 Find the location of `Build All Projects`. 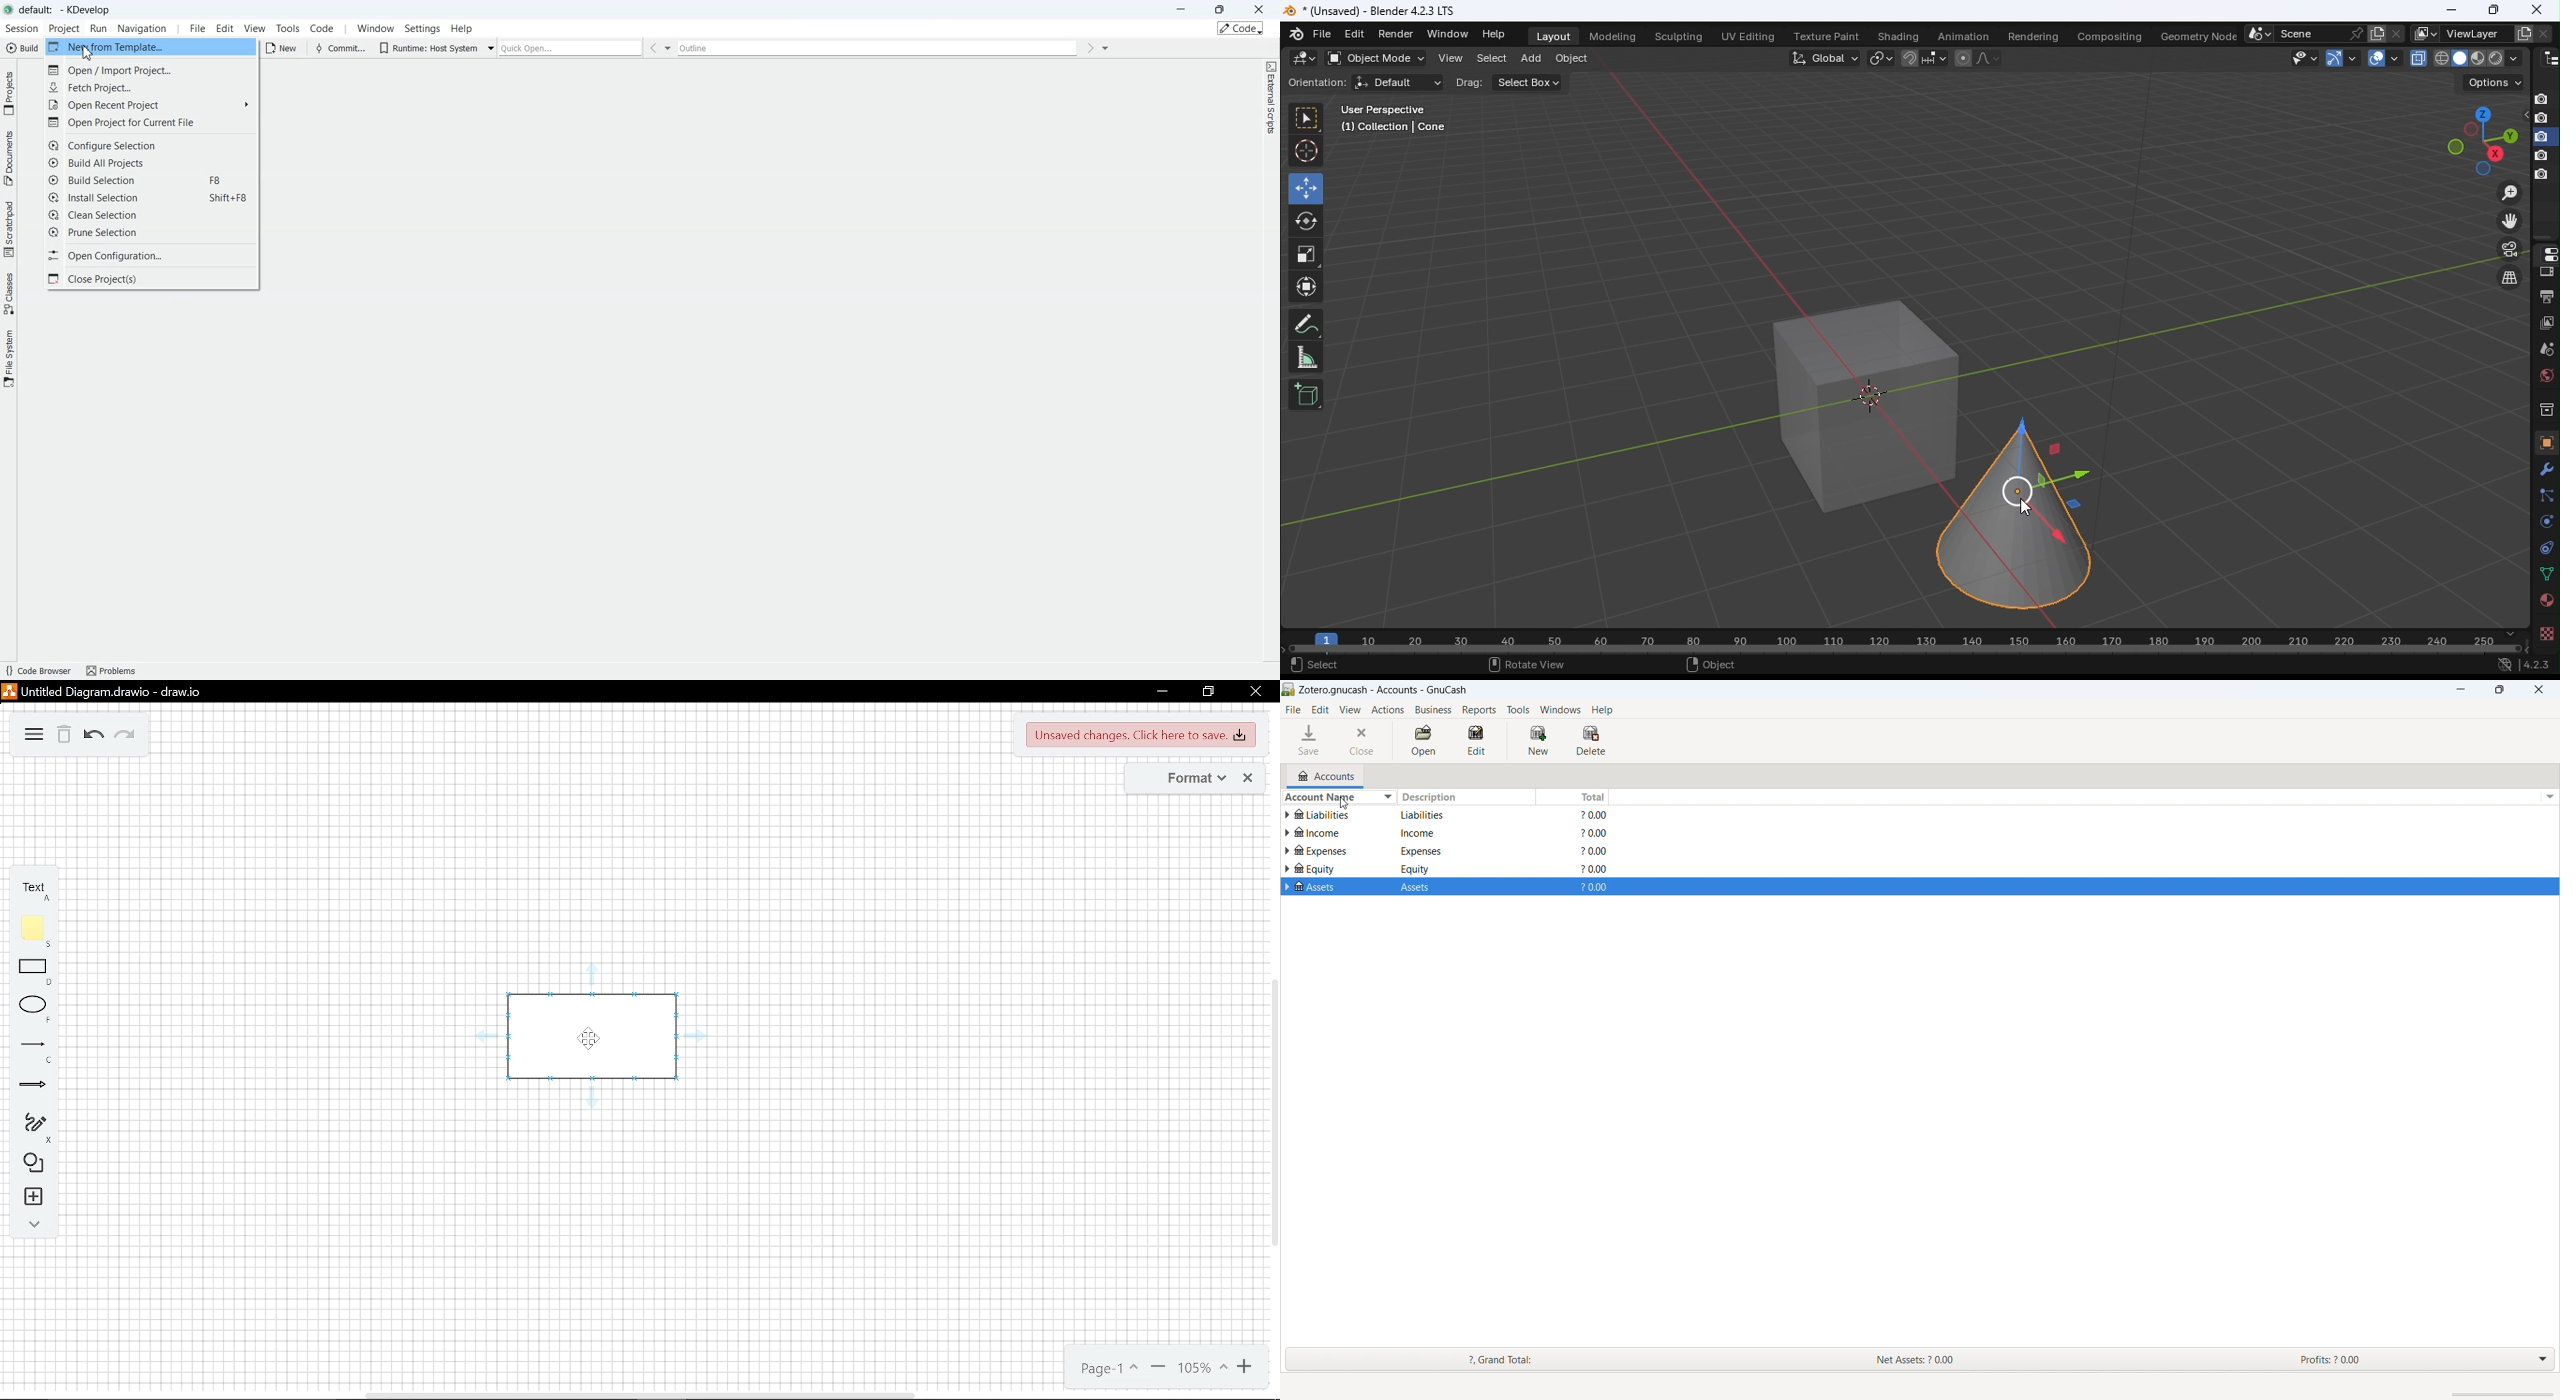

Build All Projects is located at coordinates (151, 162).